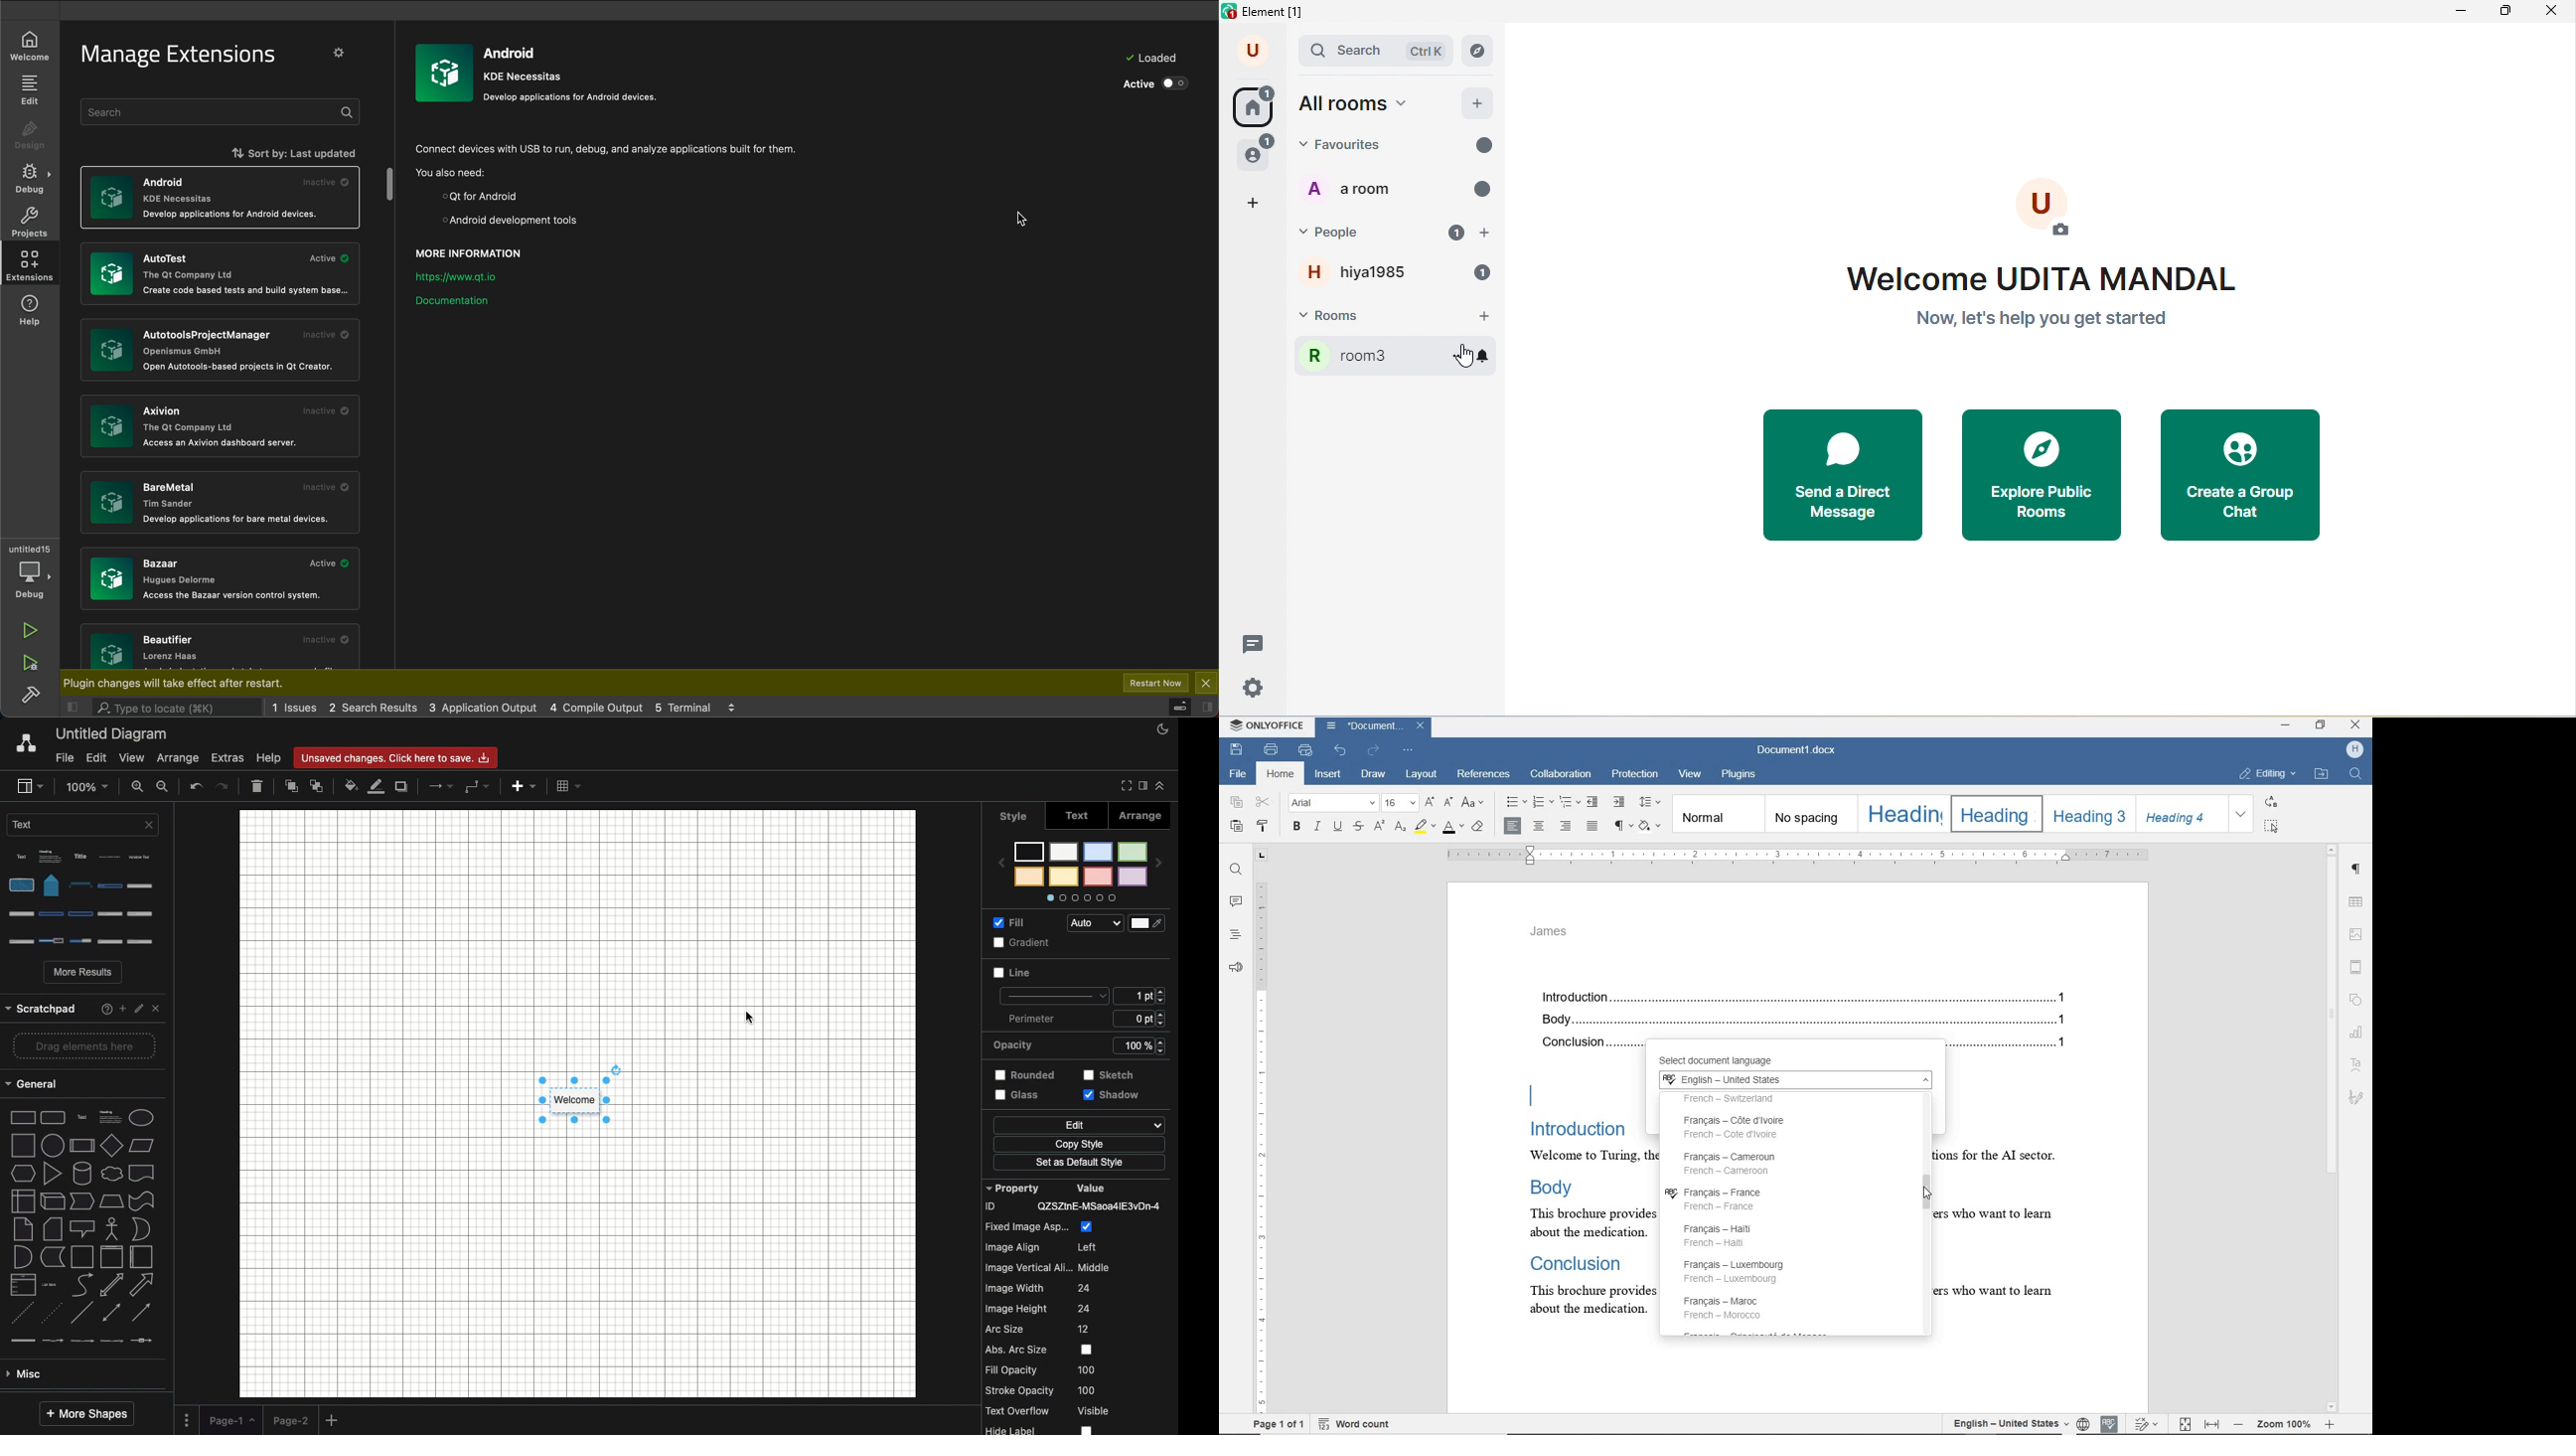 This screenshot has width=2576, height=1456. Describe the element at coordinates (29, 695) in the screenshot. I see `build` at that location.